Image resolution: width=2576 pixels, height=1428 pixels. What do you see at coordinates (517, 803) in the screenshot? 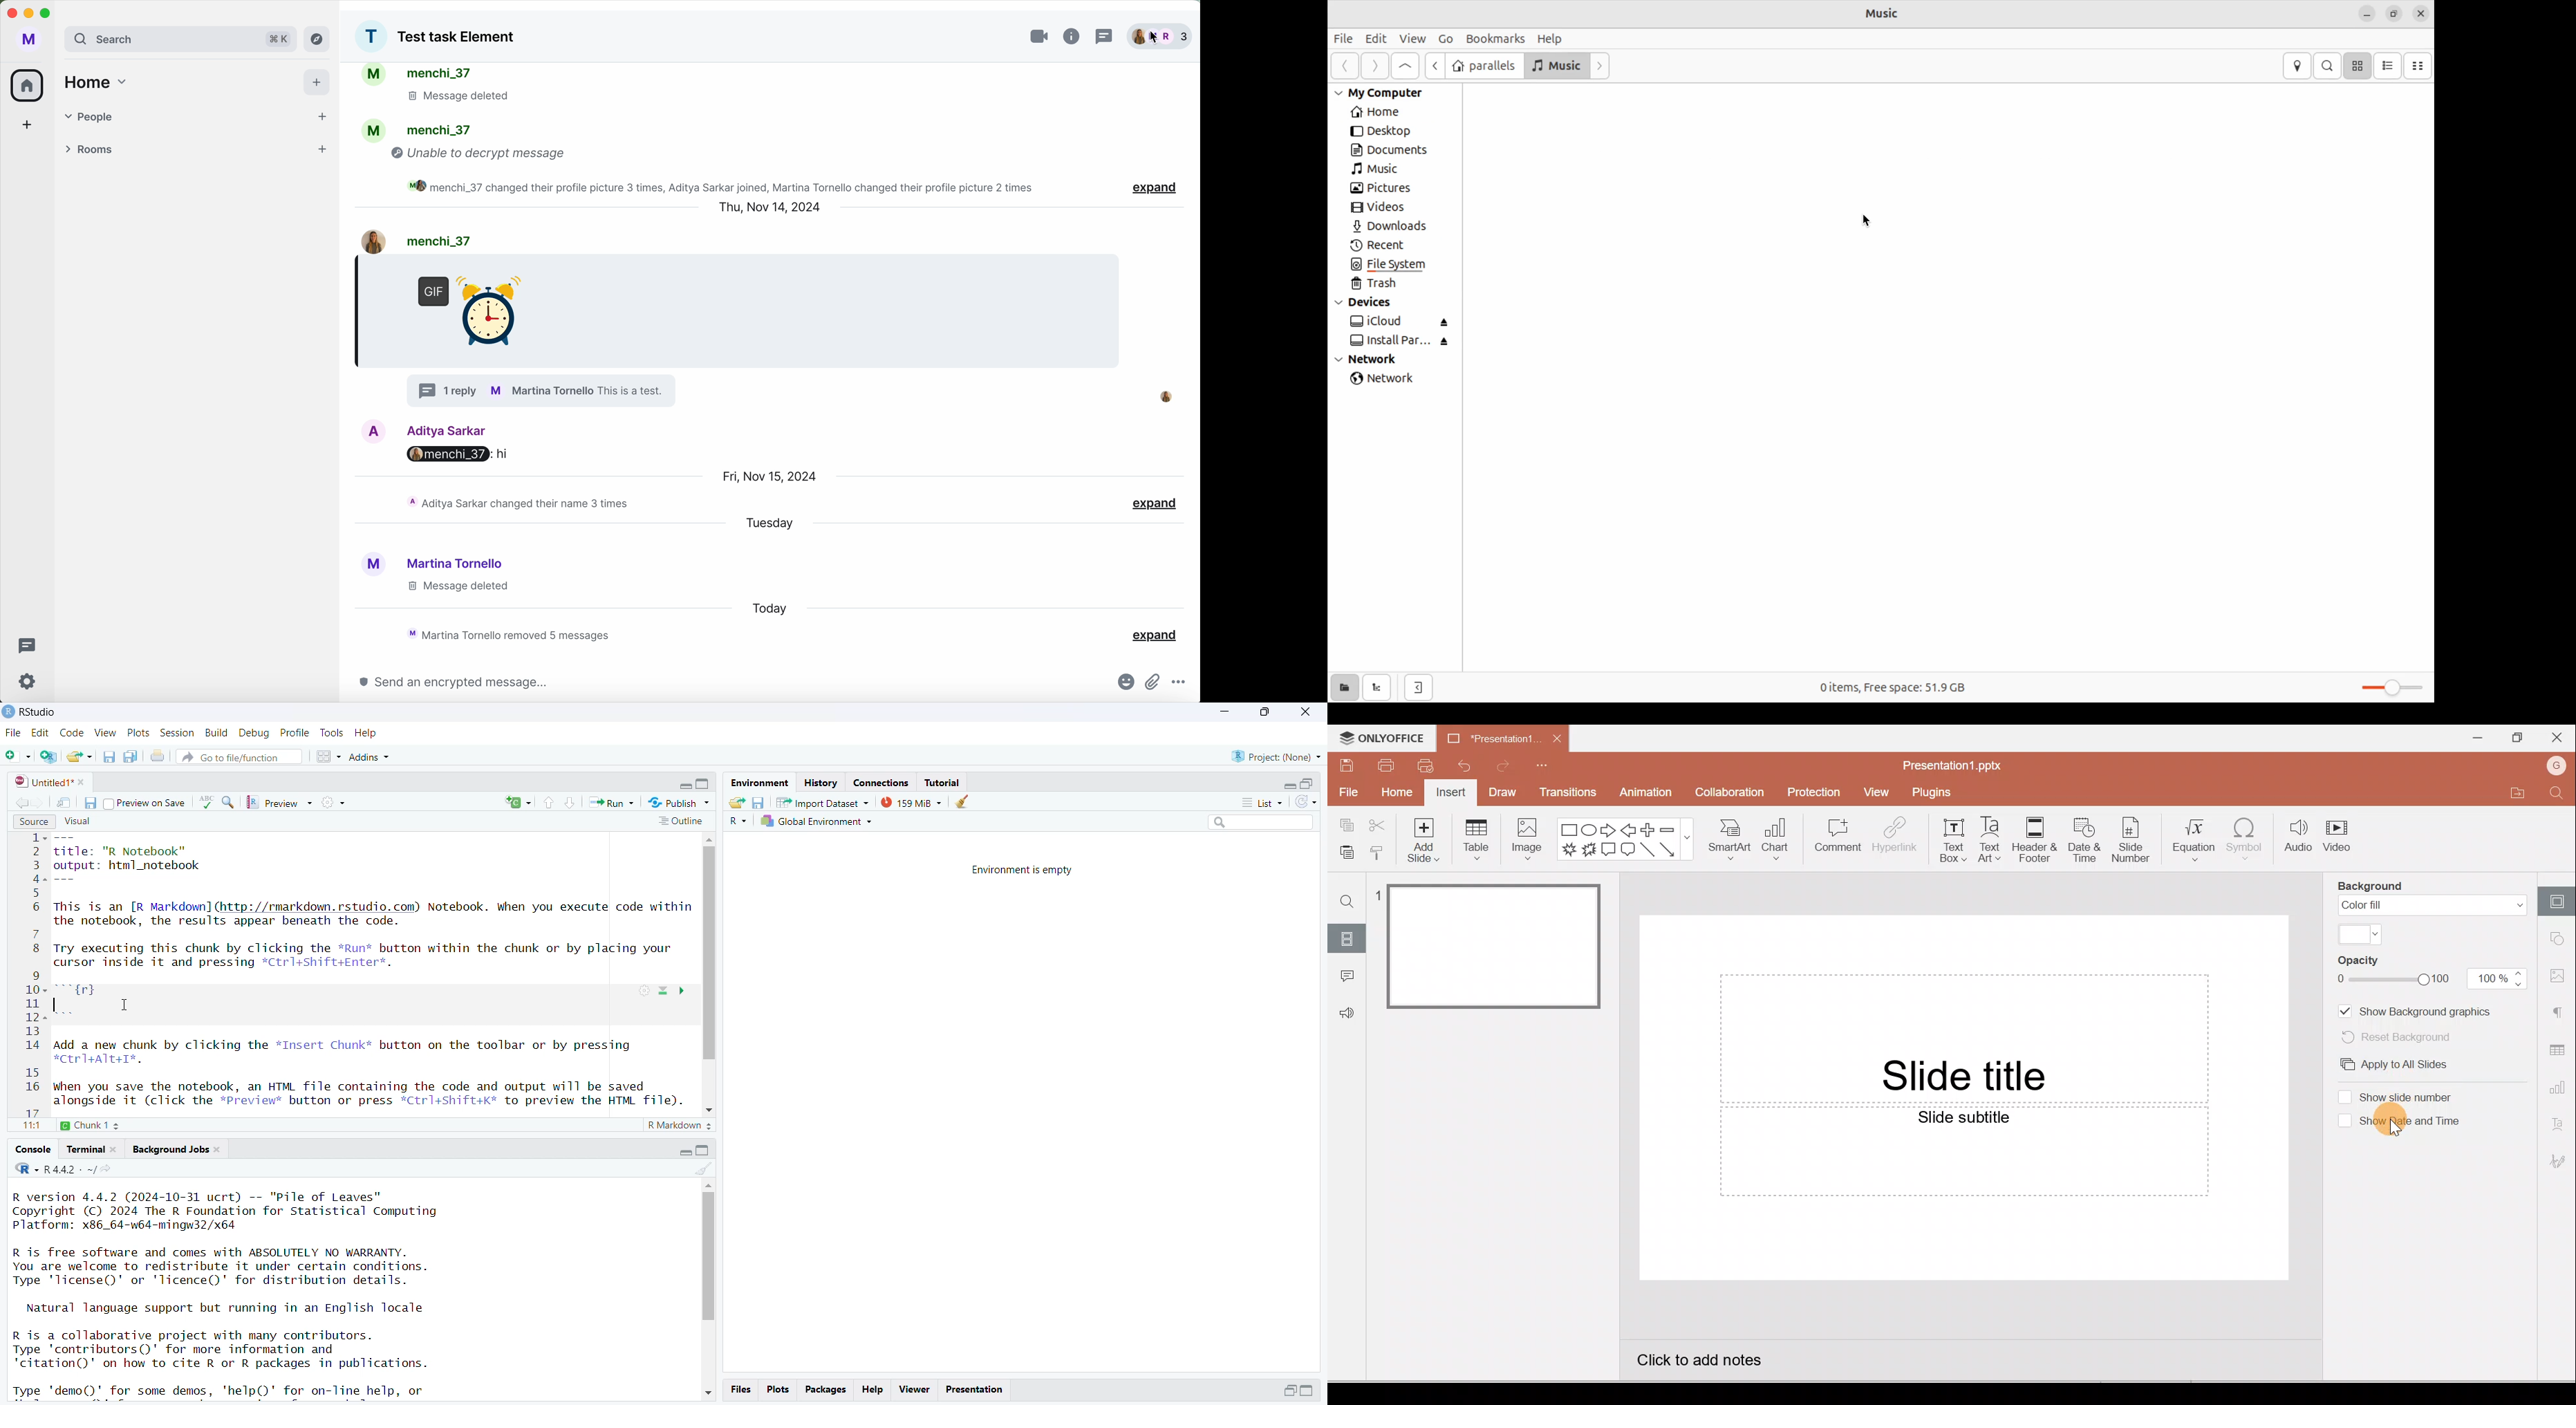
I see `rerun the previous code region` at bounding box center [517, 803].